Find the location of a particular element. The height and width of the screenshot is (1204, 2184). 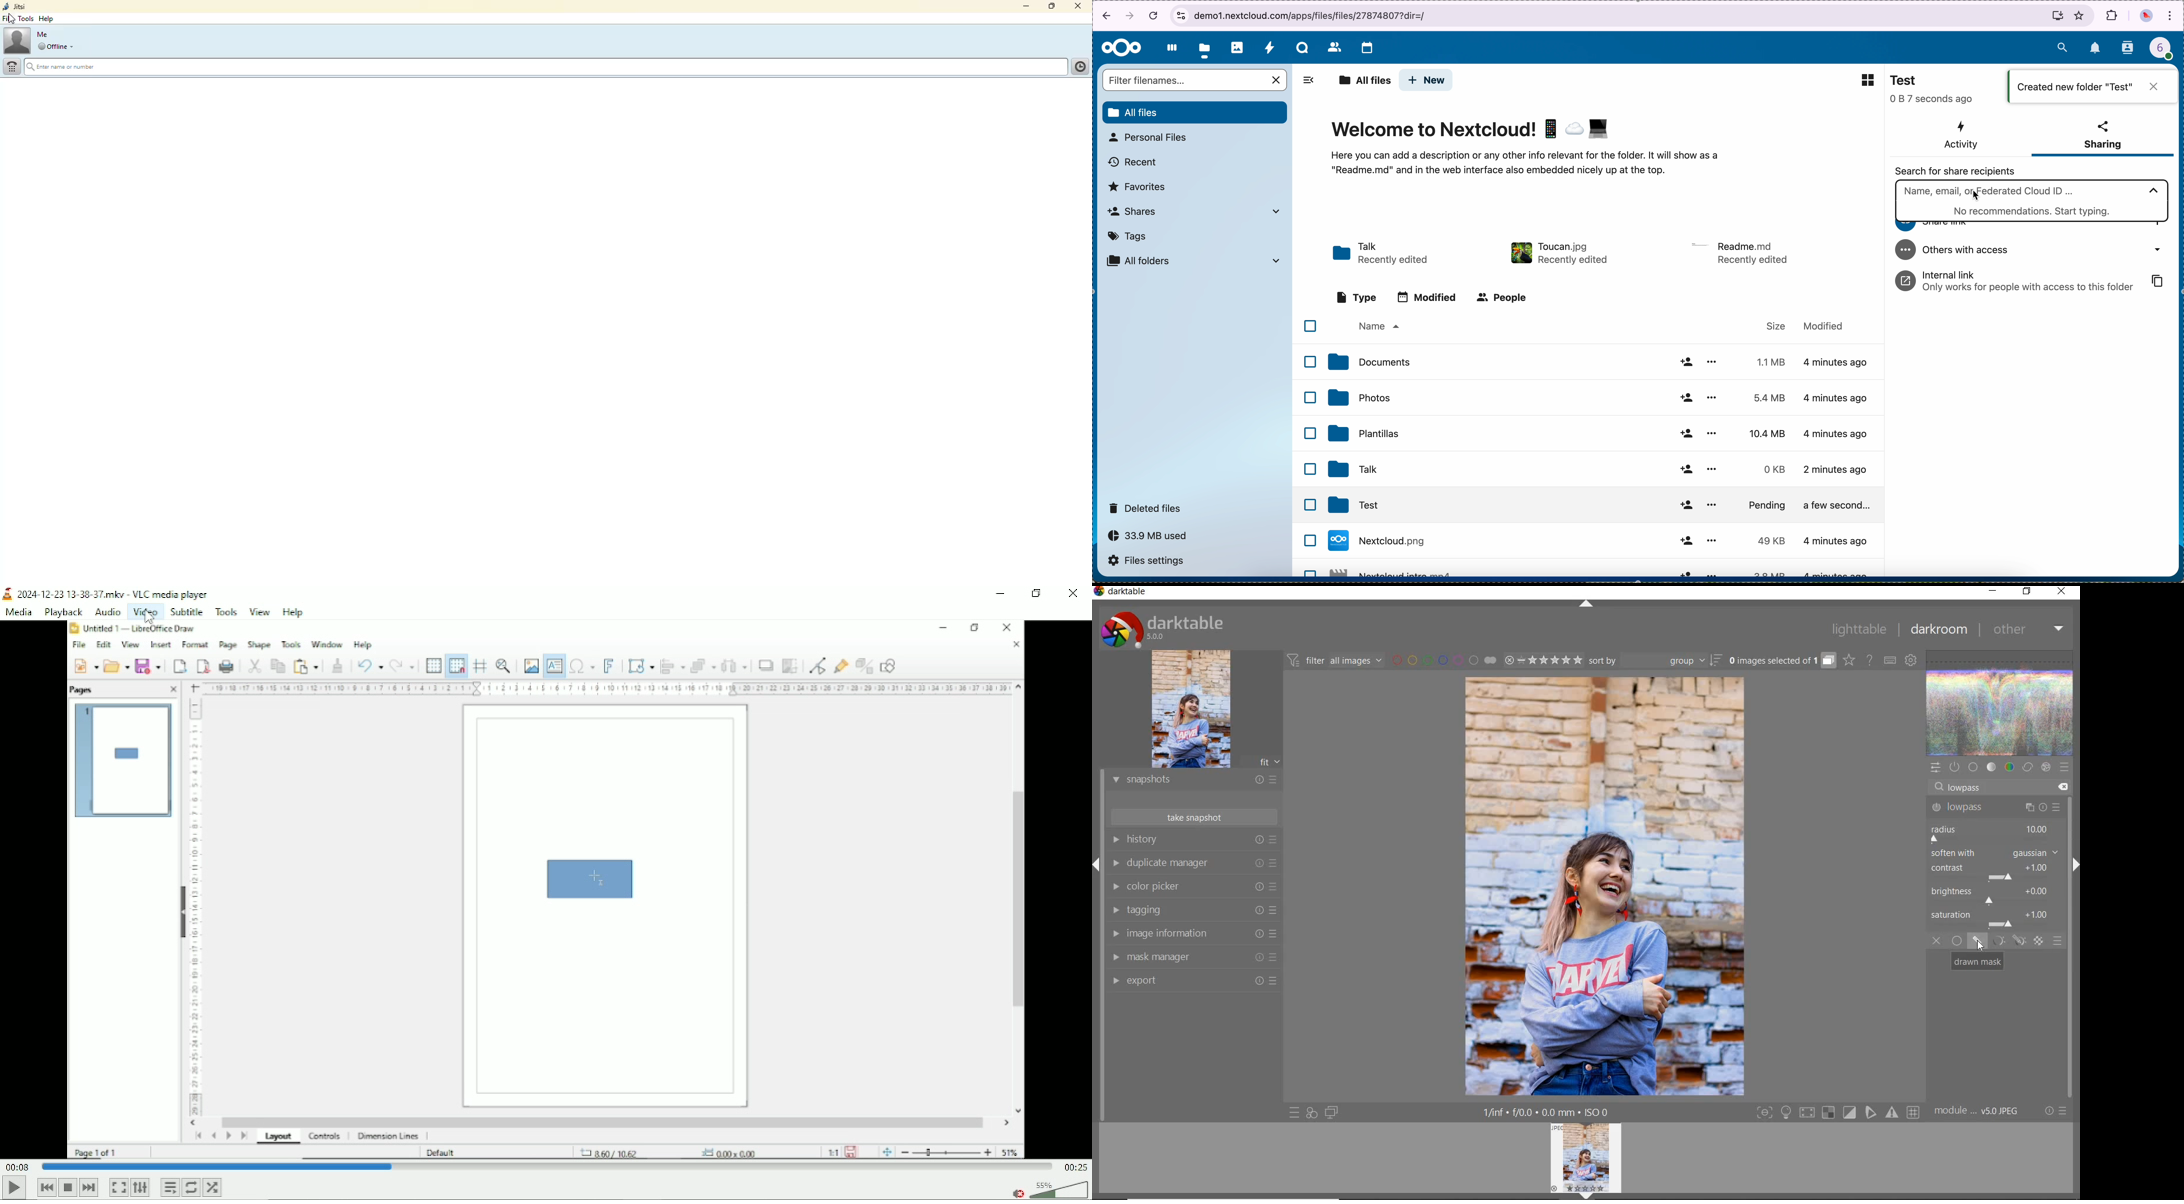

people is located at coordinates (1504, 298).